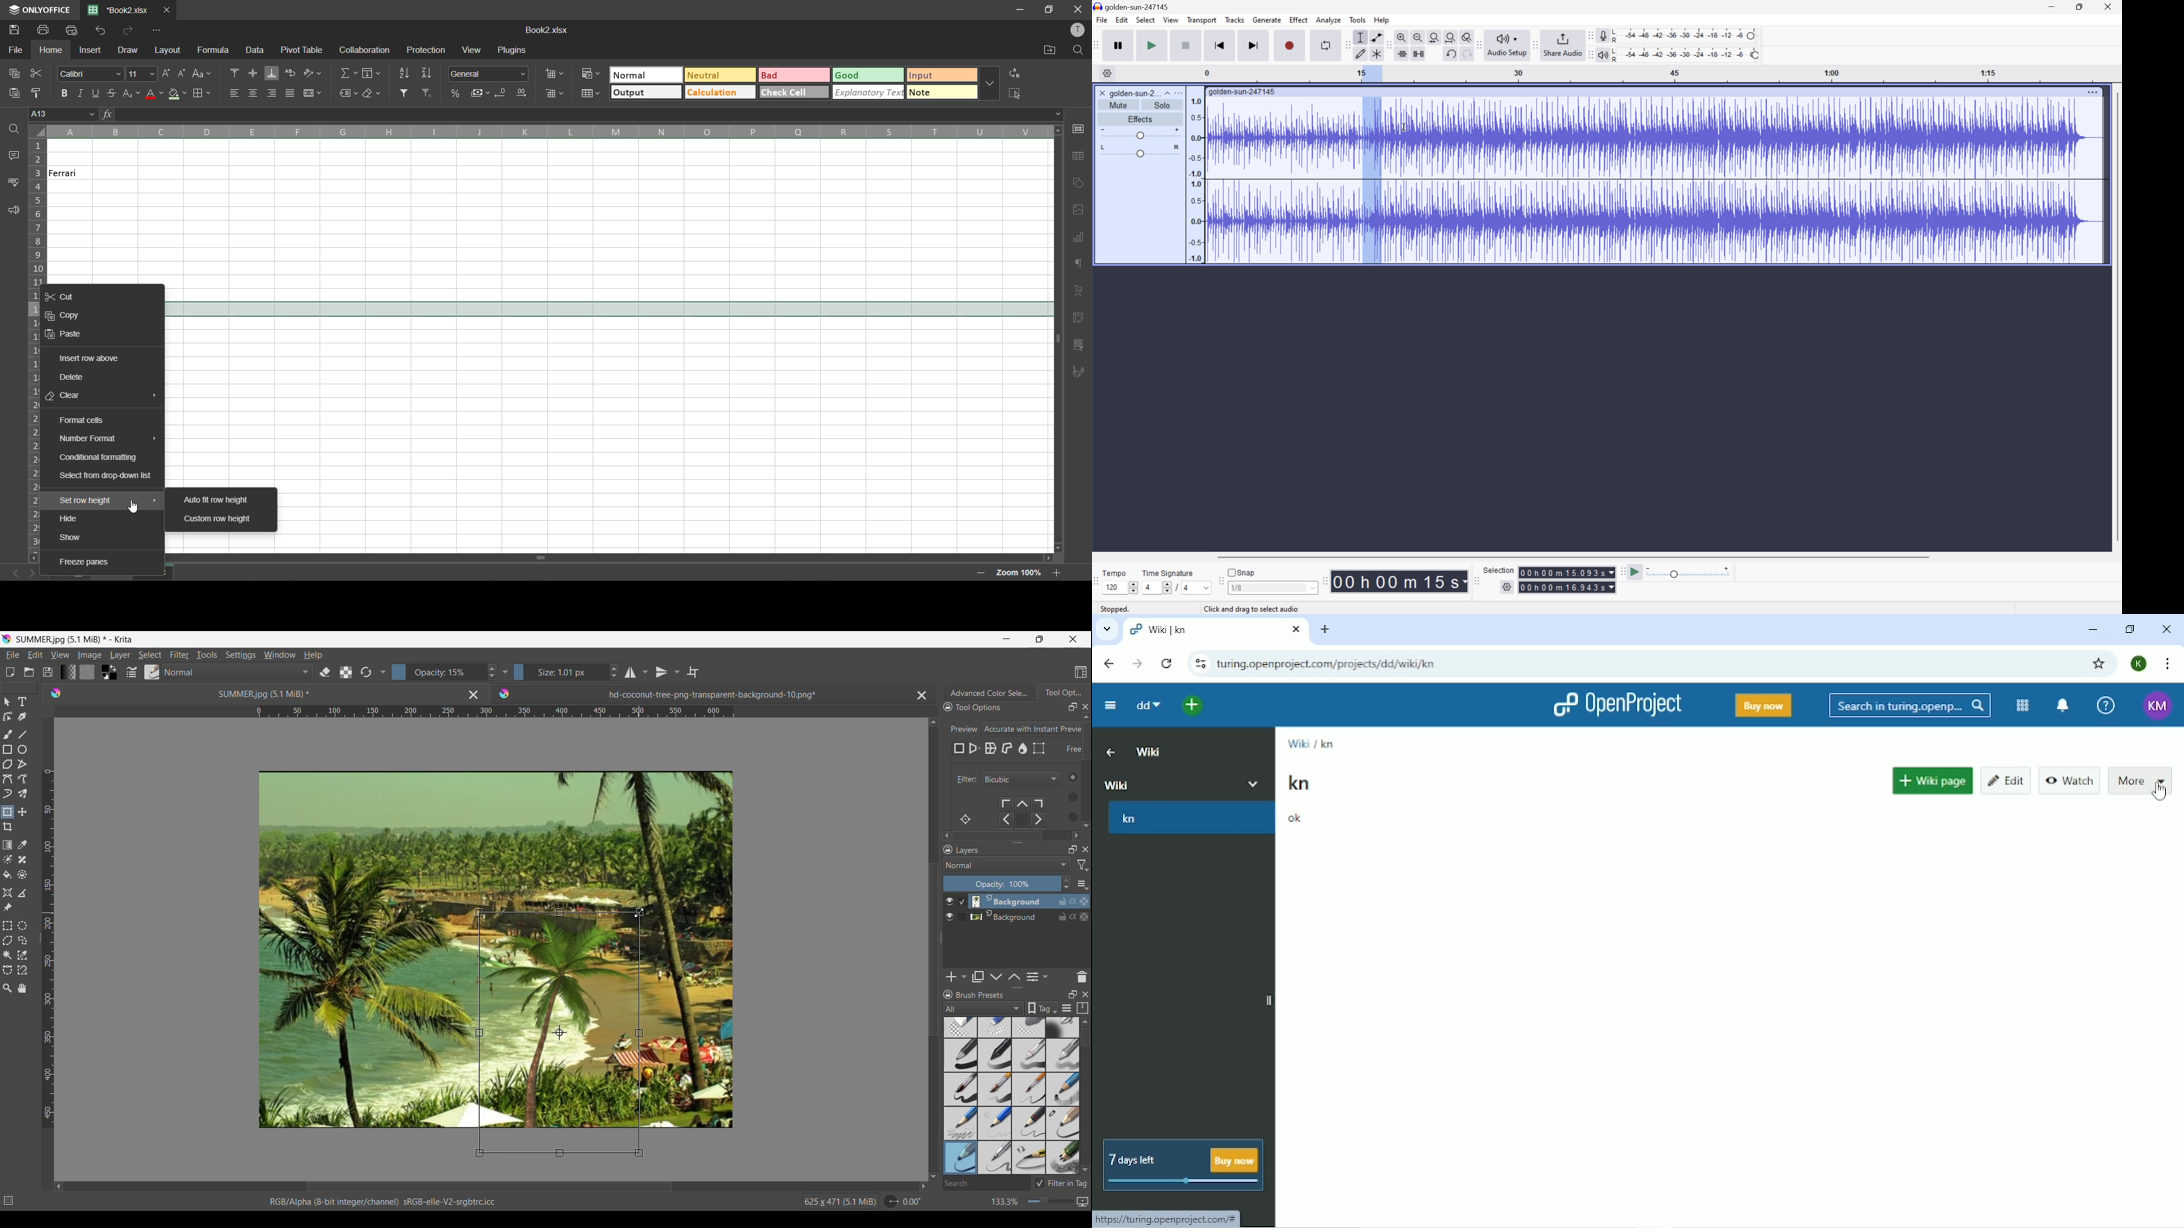 The width and height of the screenshot is (2184, 1232). I want to click on Fit project to width, so click(1452, 37).